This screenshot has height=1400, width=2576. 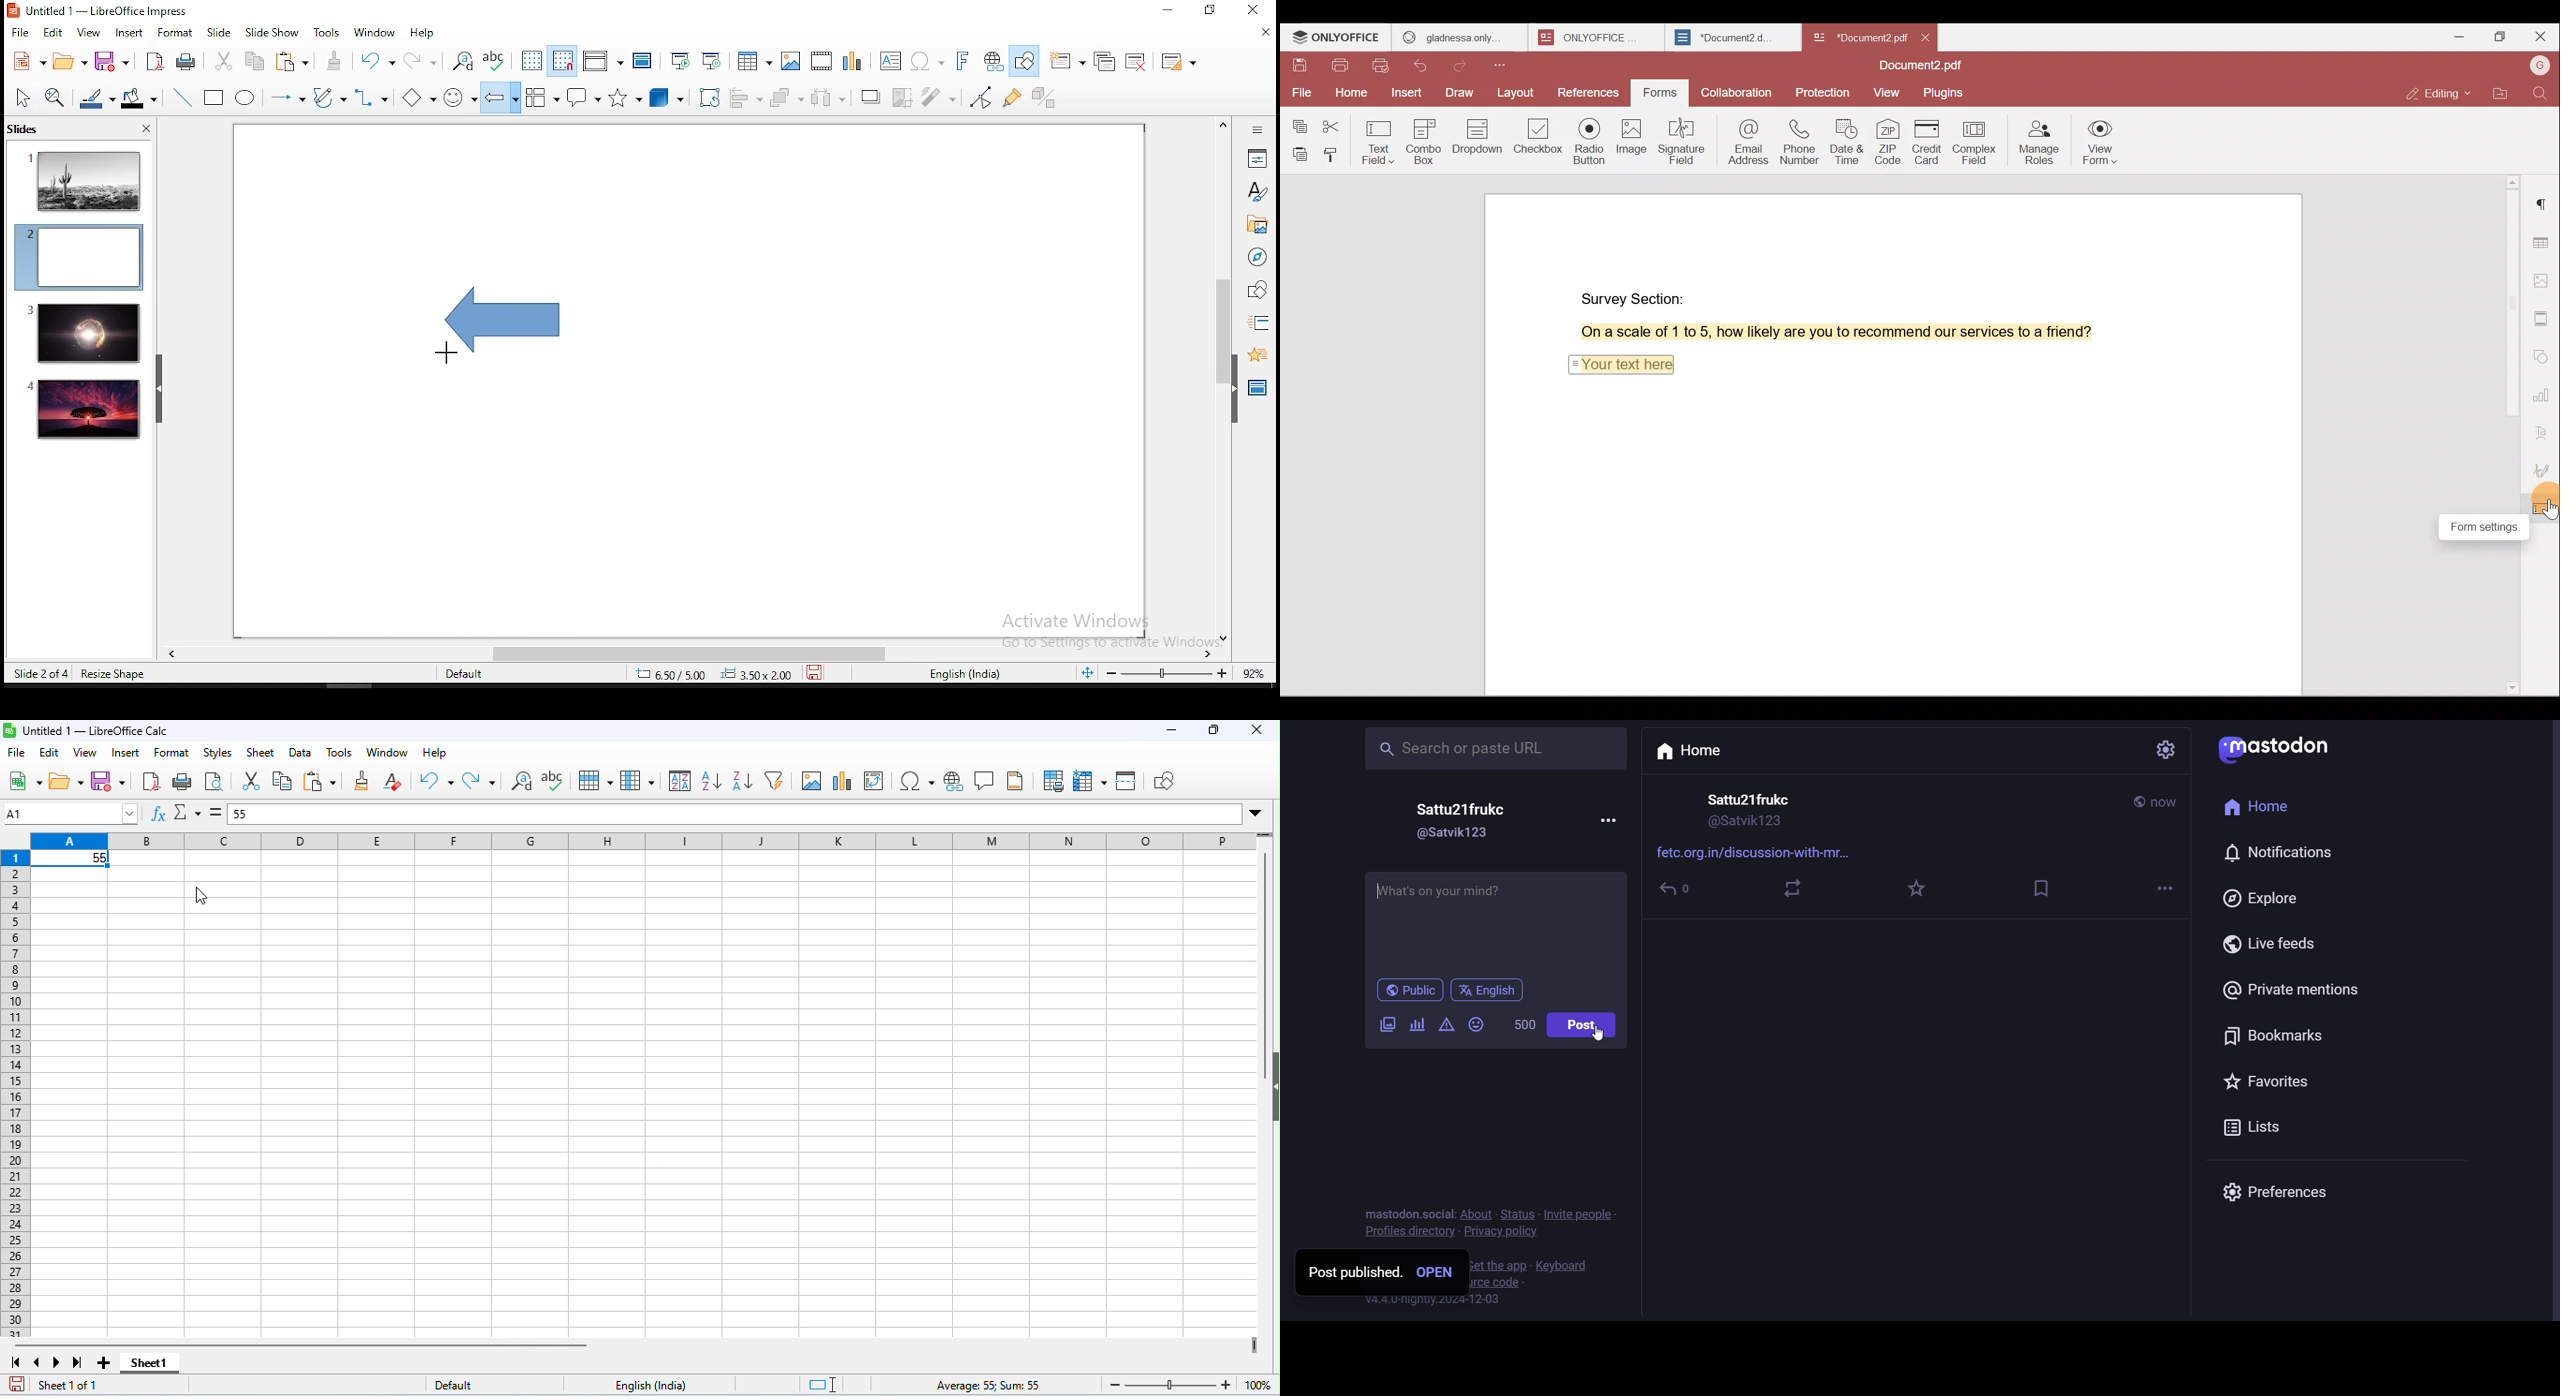 I want to click on insert image, so click(x=812, y=782).